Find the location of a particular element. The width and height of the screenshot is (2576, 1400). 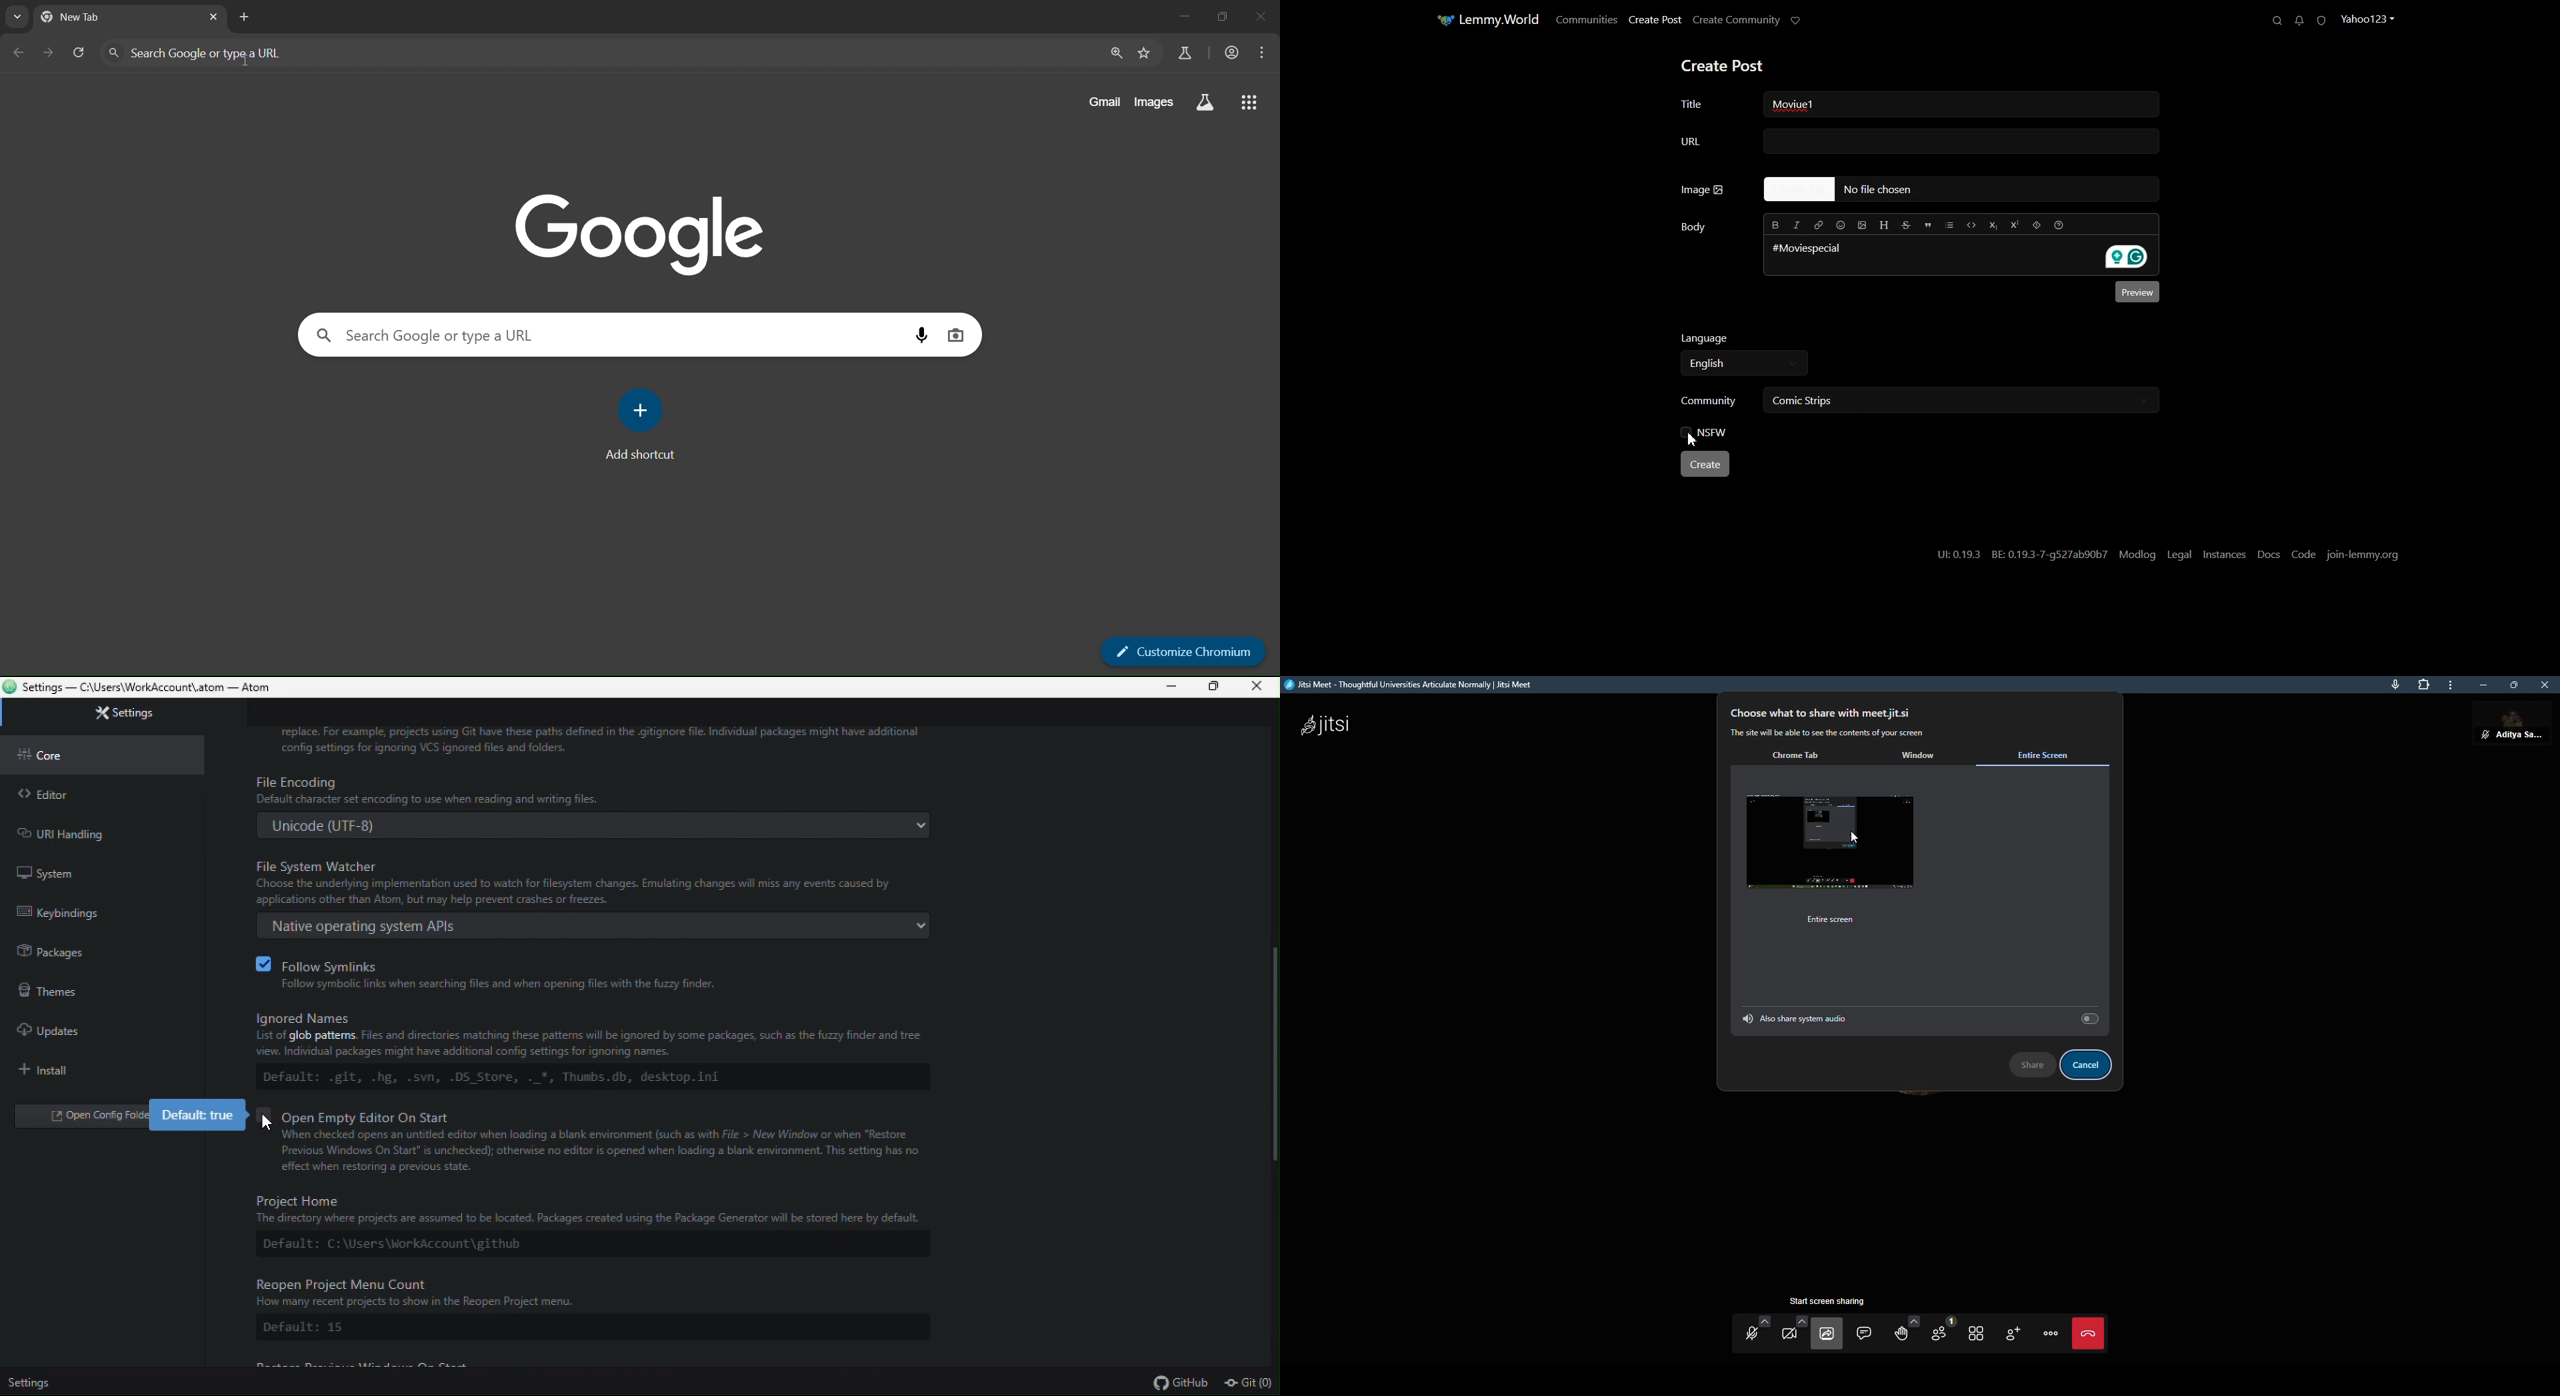

project home is located at coordinates (596, 1208).